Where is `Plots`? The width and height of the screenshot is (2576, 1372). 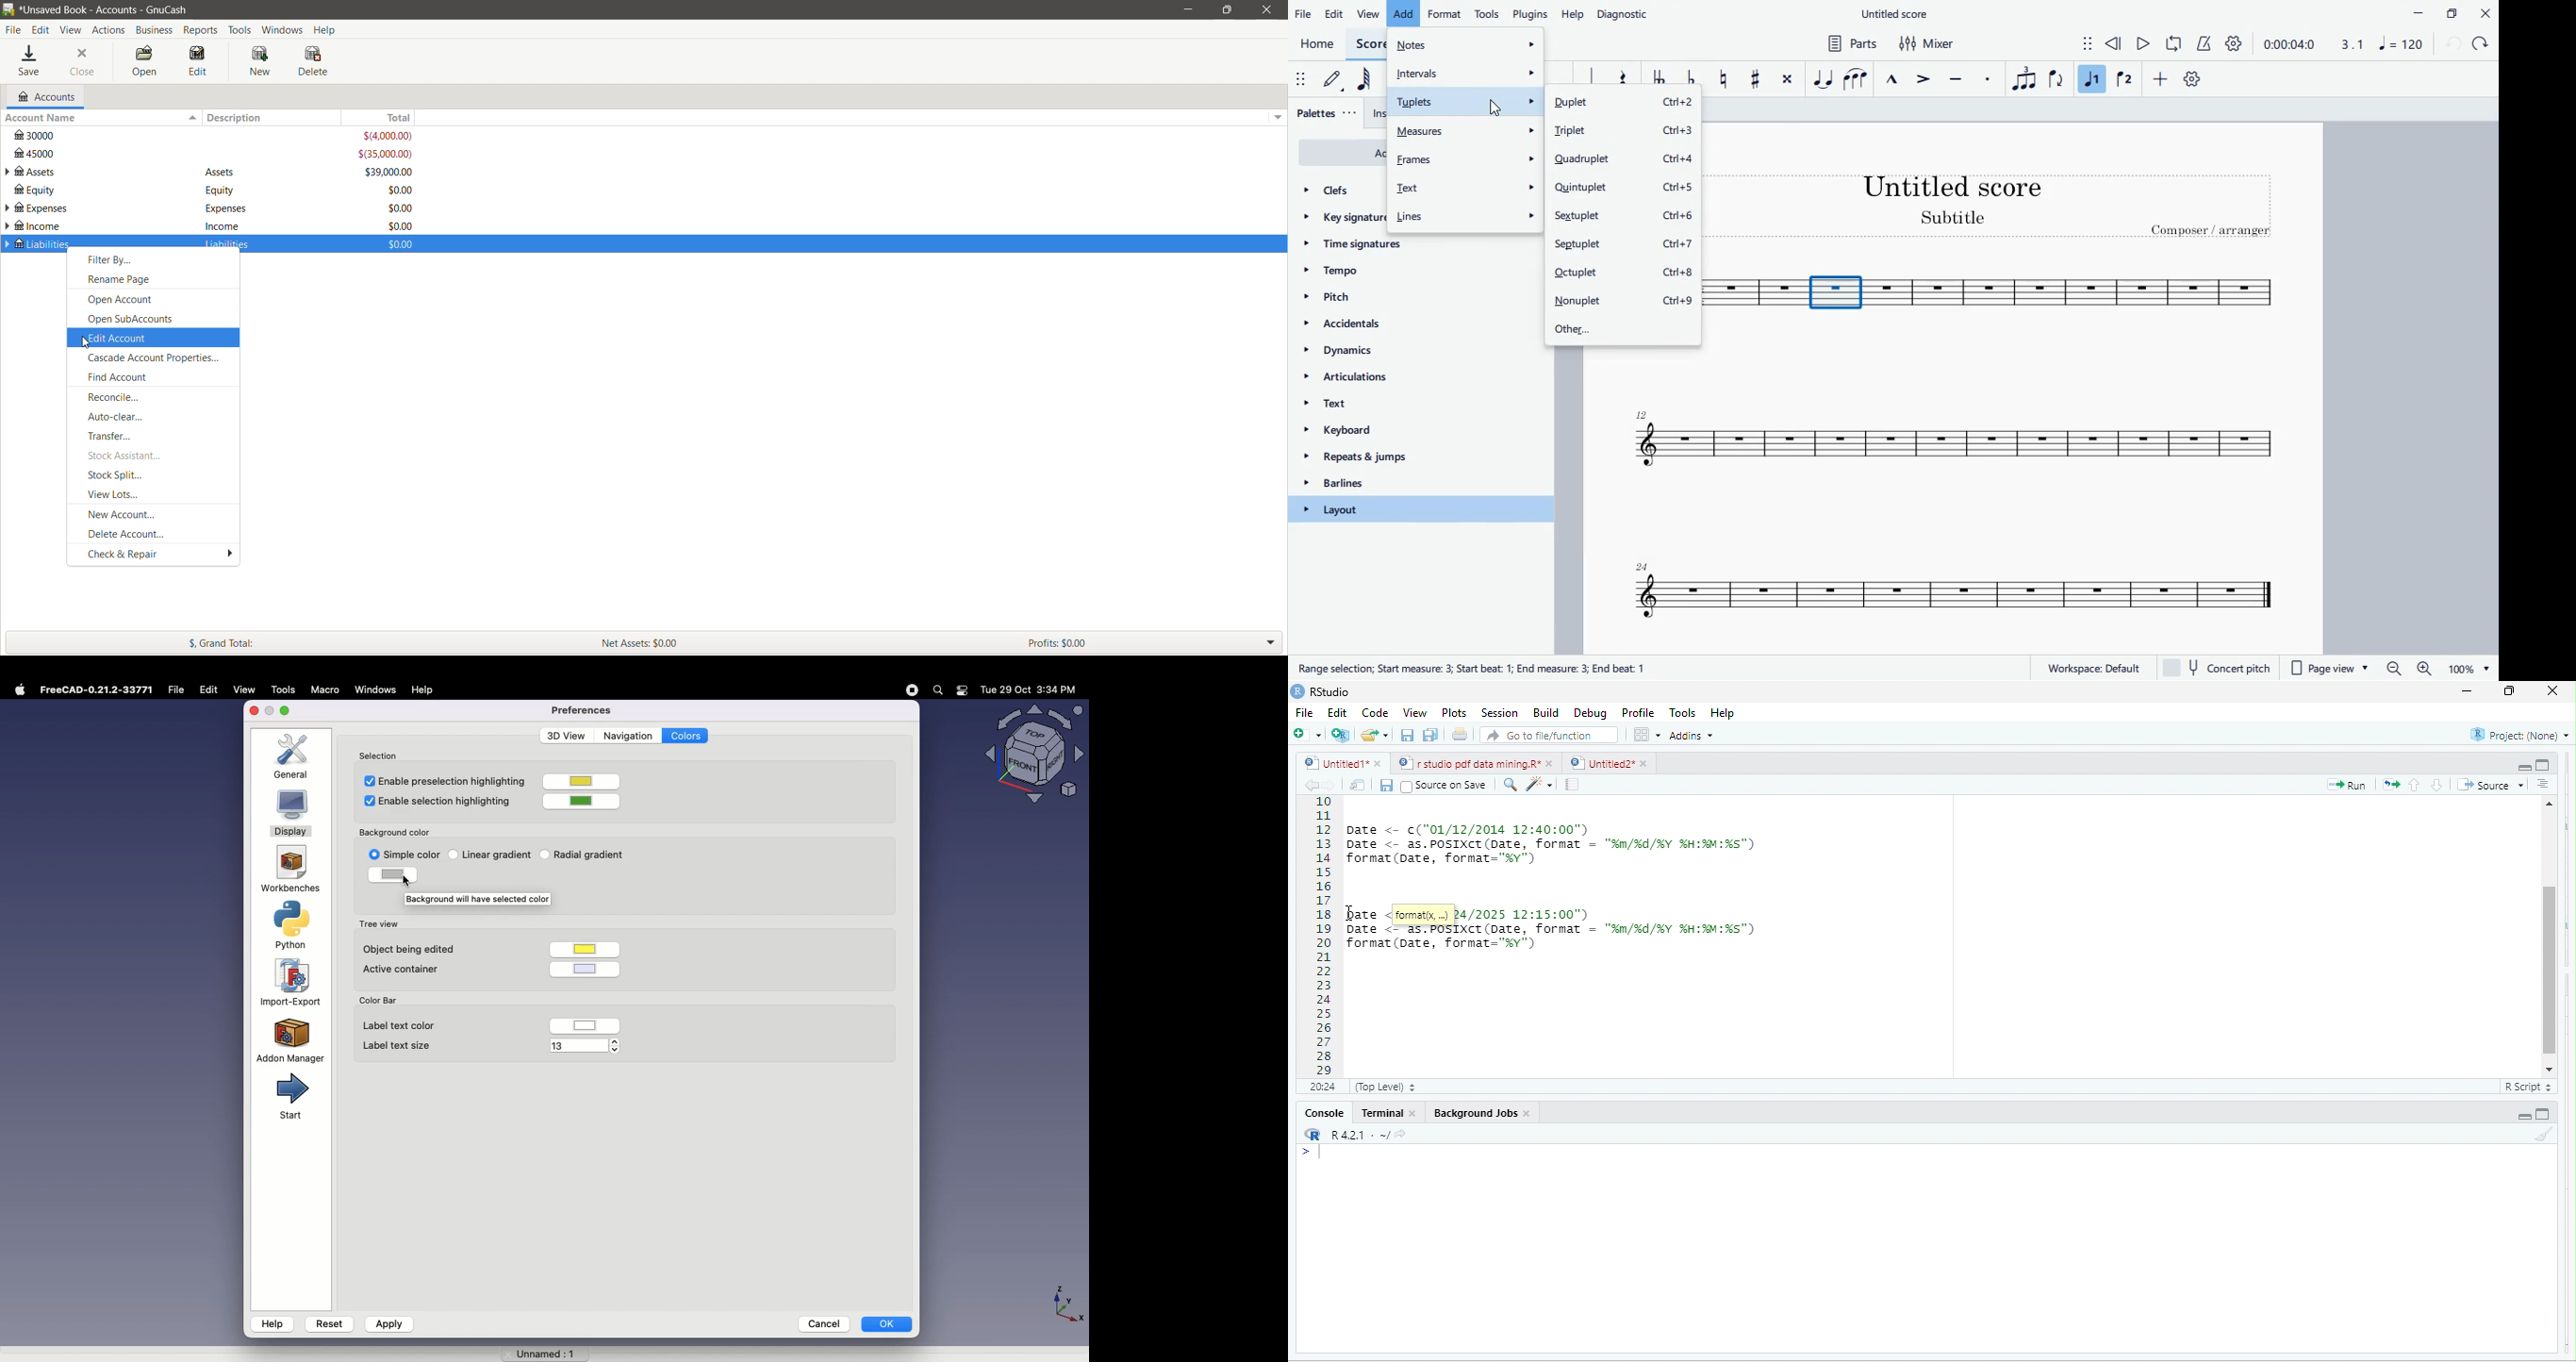 Plots is located at coordinates (1454, 714).